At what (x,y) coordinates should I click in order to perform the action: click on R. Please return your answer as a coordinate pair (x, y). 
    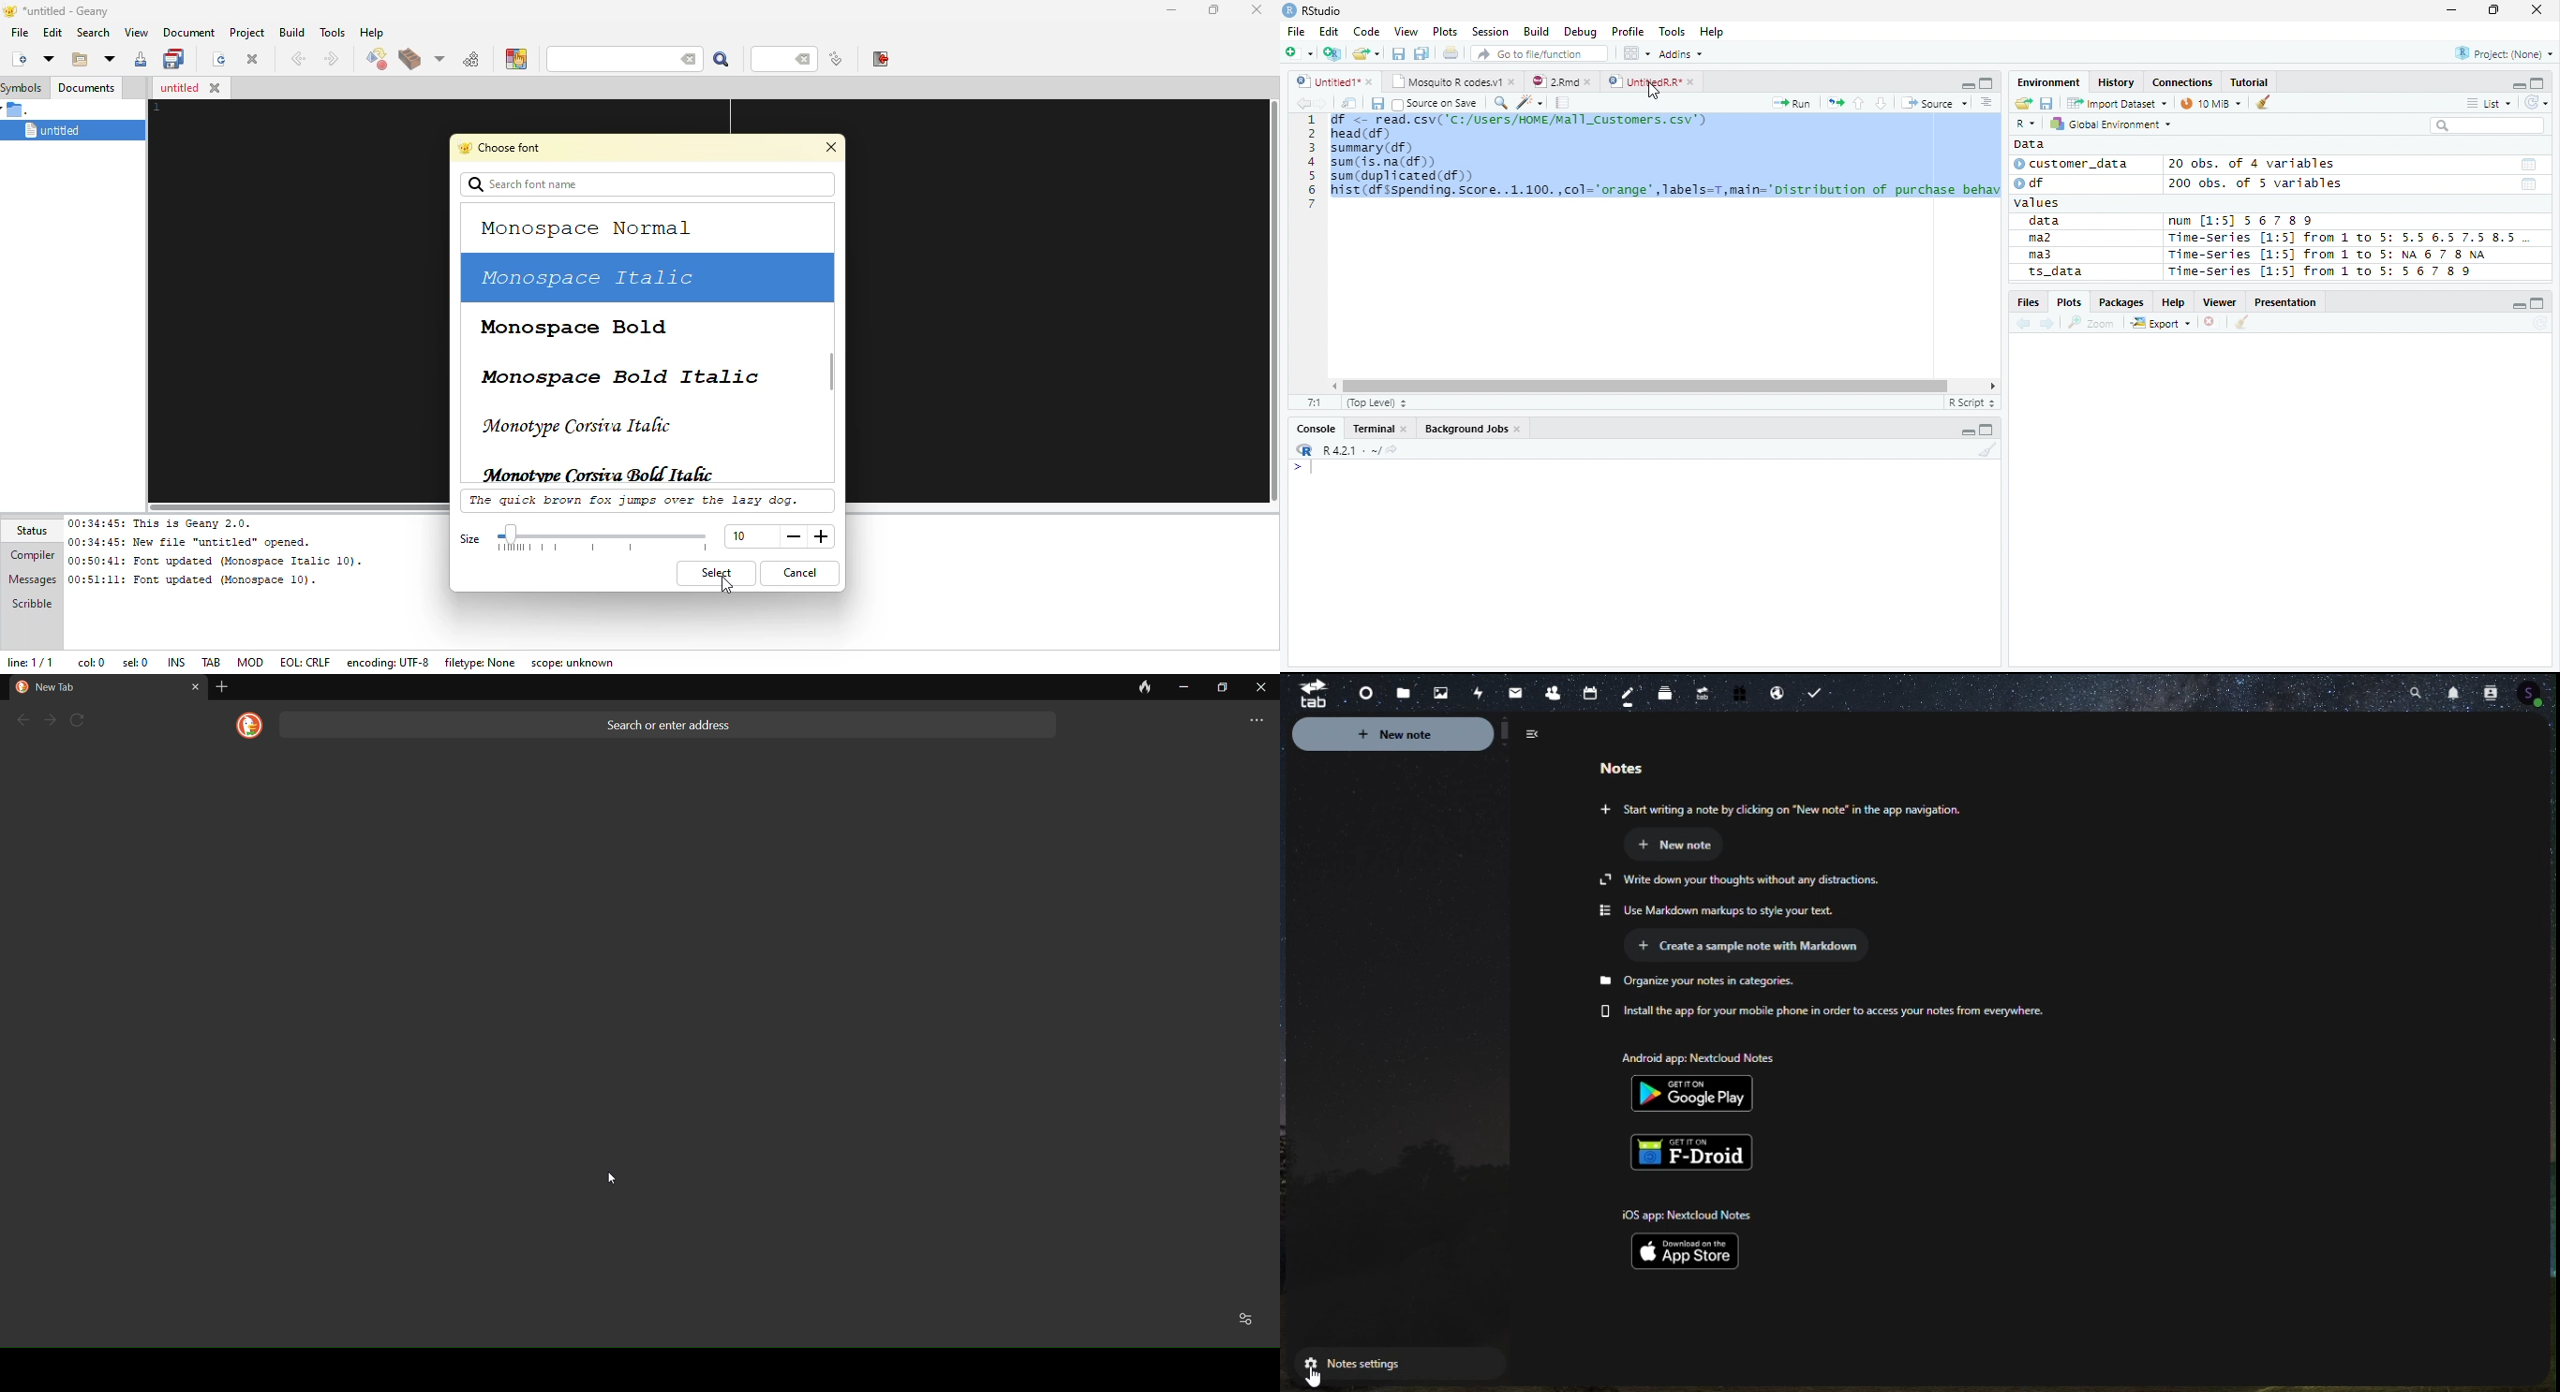
    Looking at the image, I should click on (1302, 451).